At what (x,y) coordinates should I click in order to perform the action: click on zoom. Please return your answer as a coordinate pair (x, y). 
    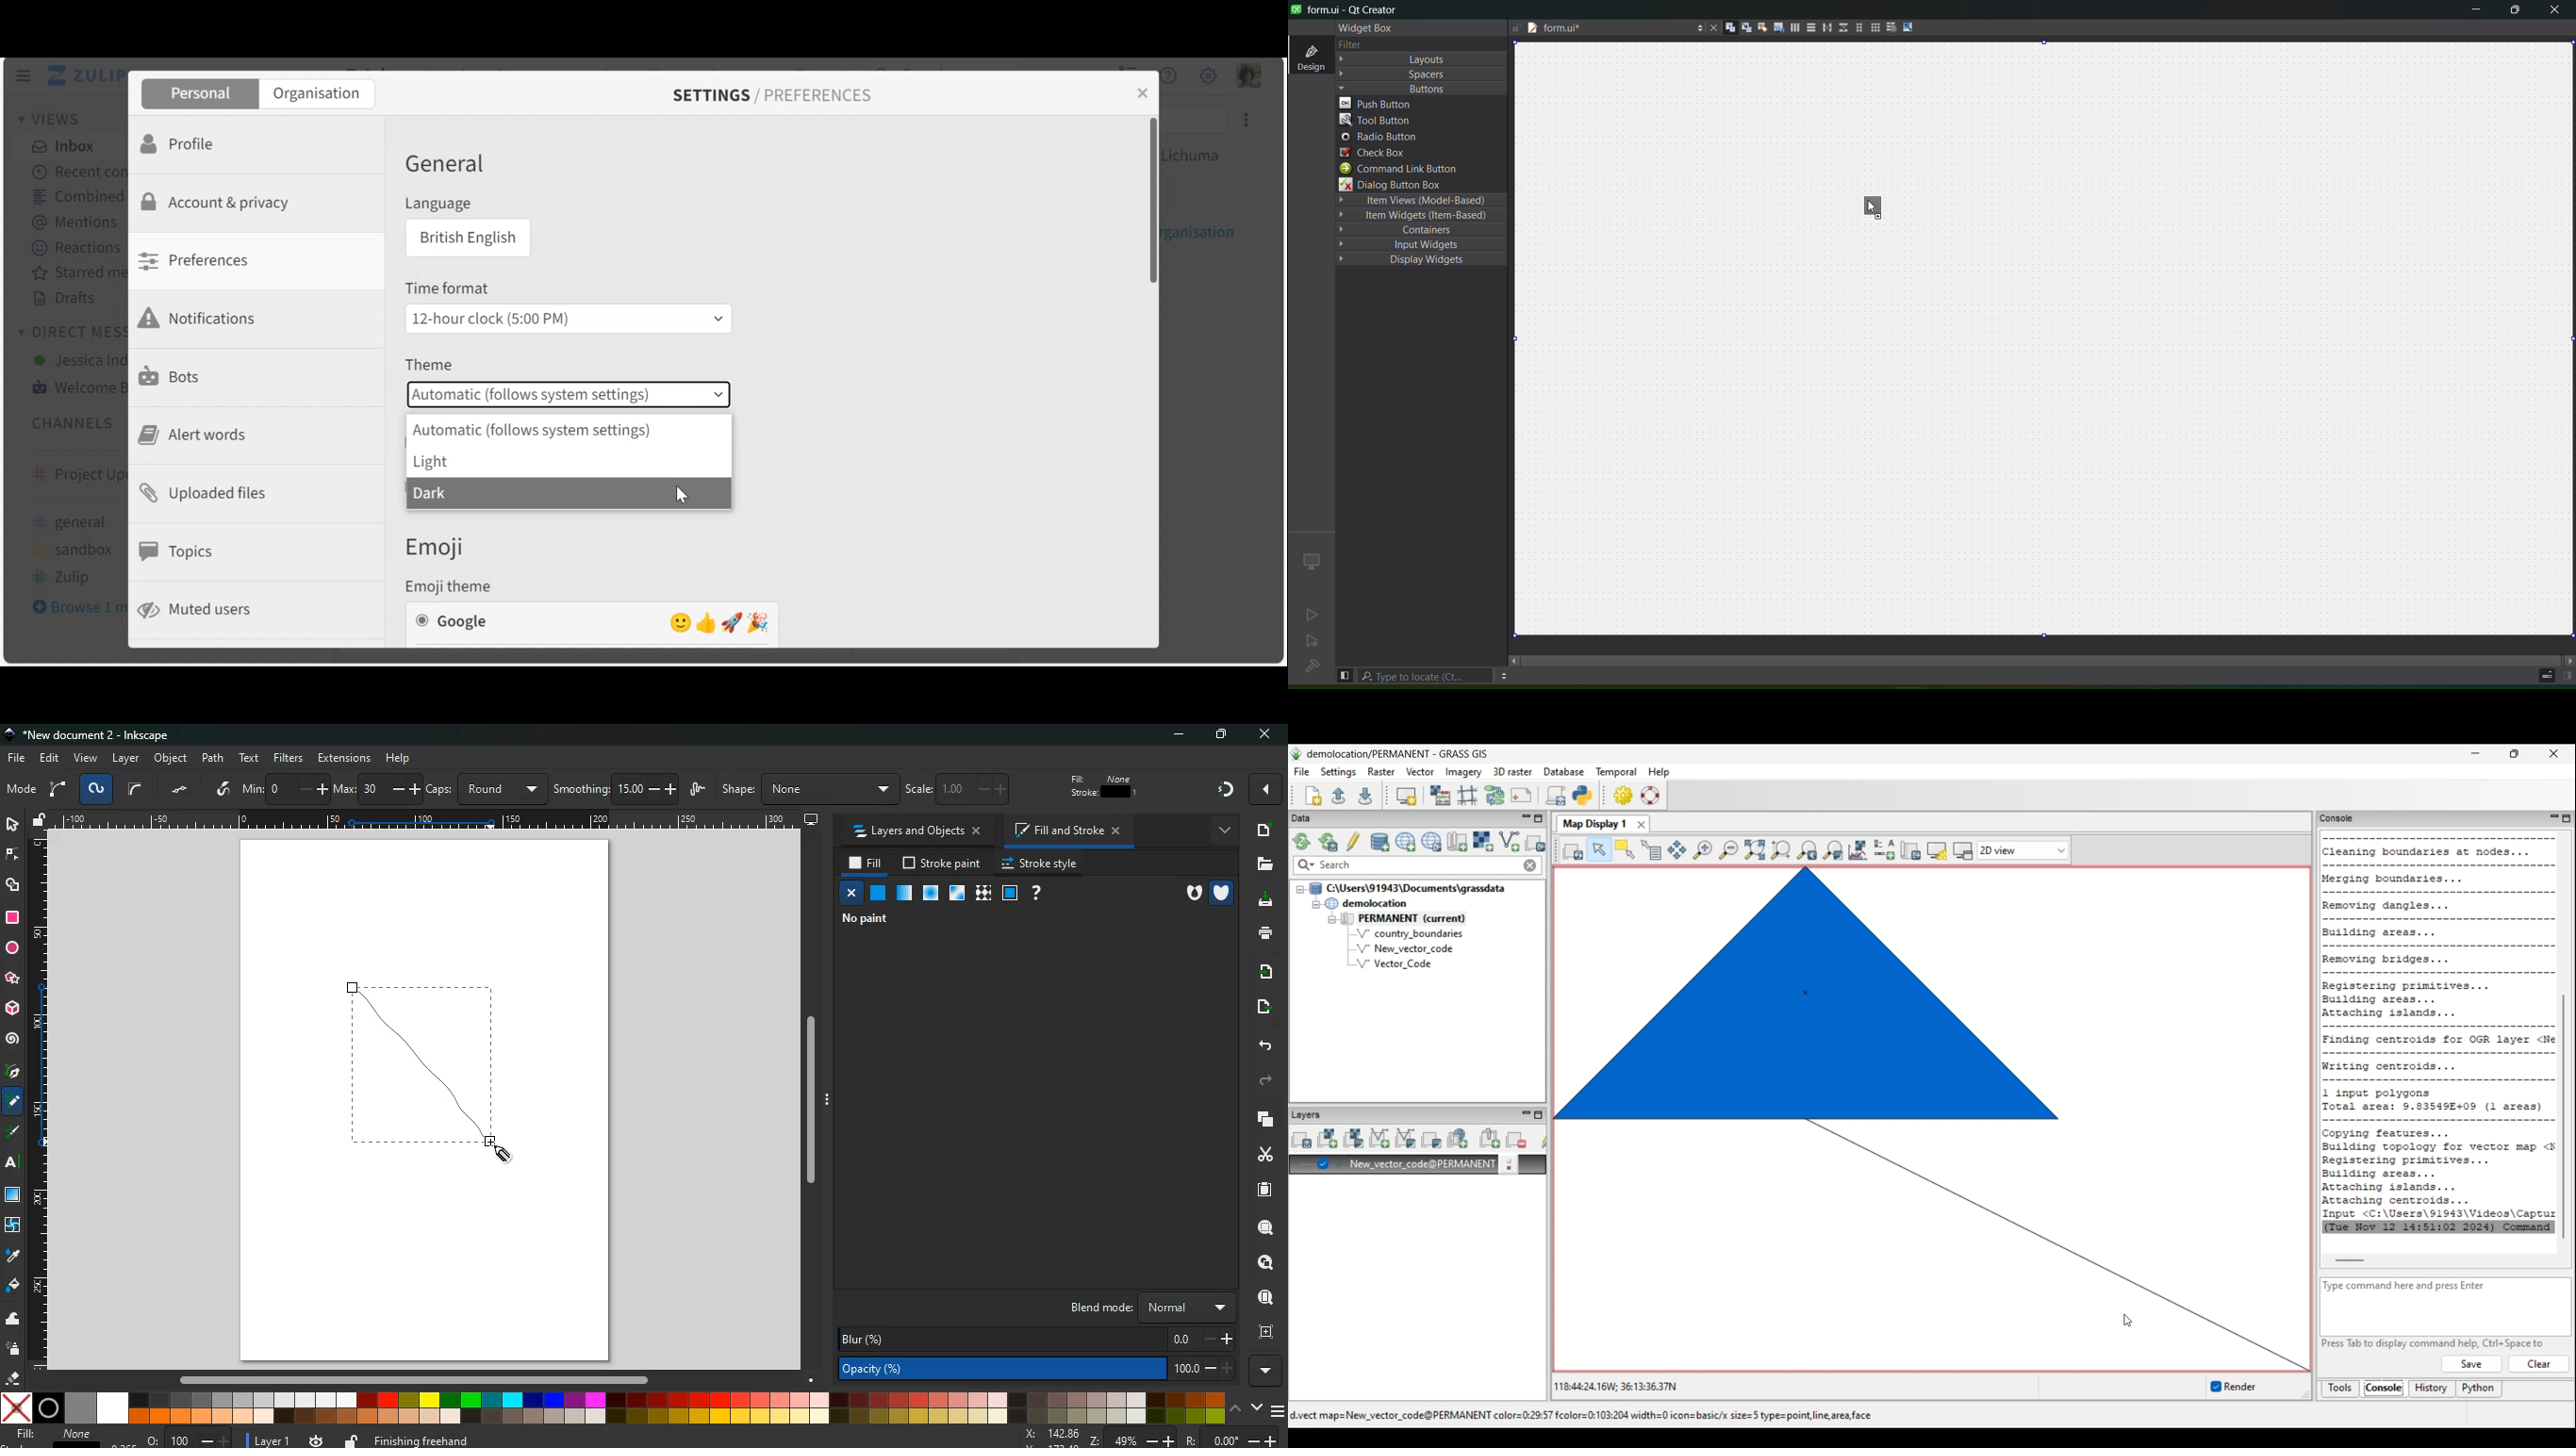
    Looking at the image, I should click on (1152, 1439).